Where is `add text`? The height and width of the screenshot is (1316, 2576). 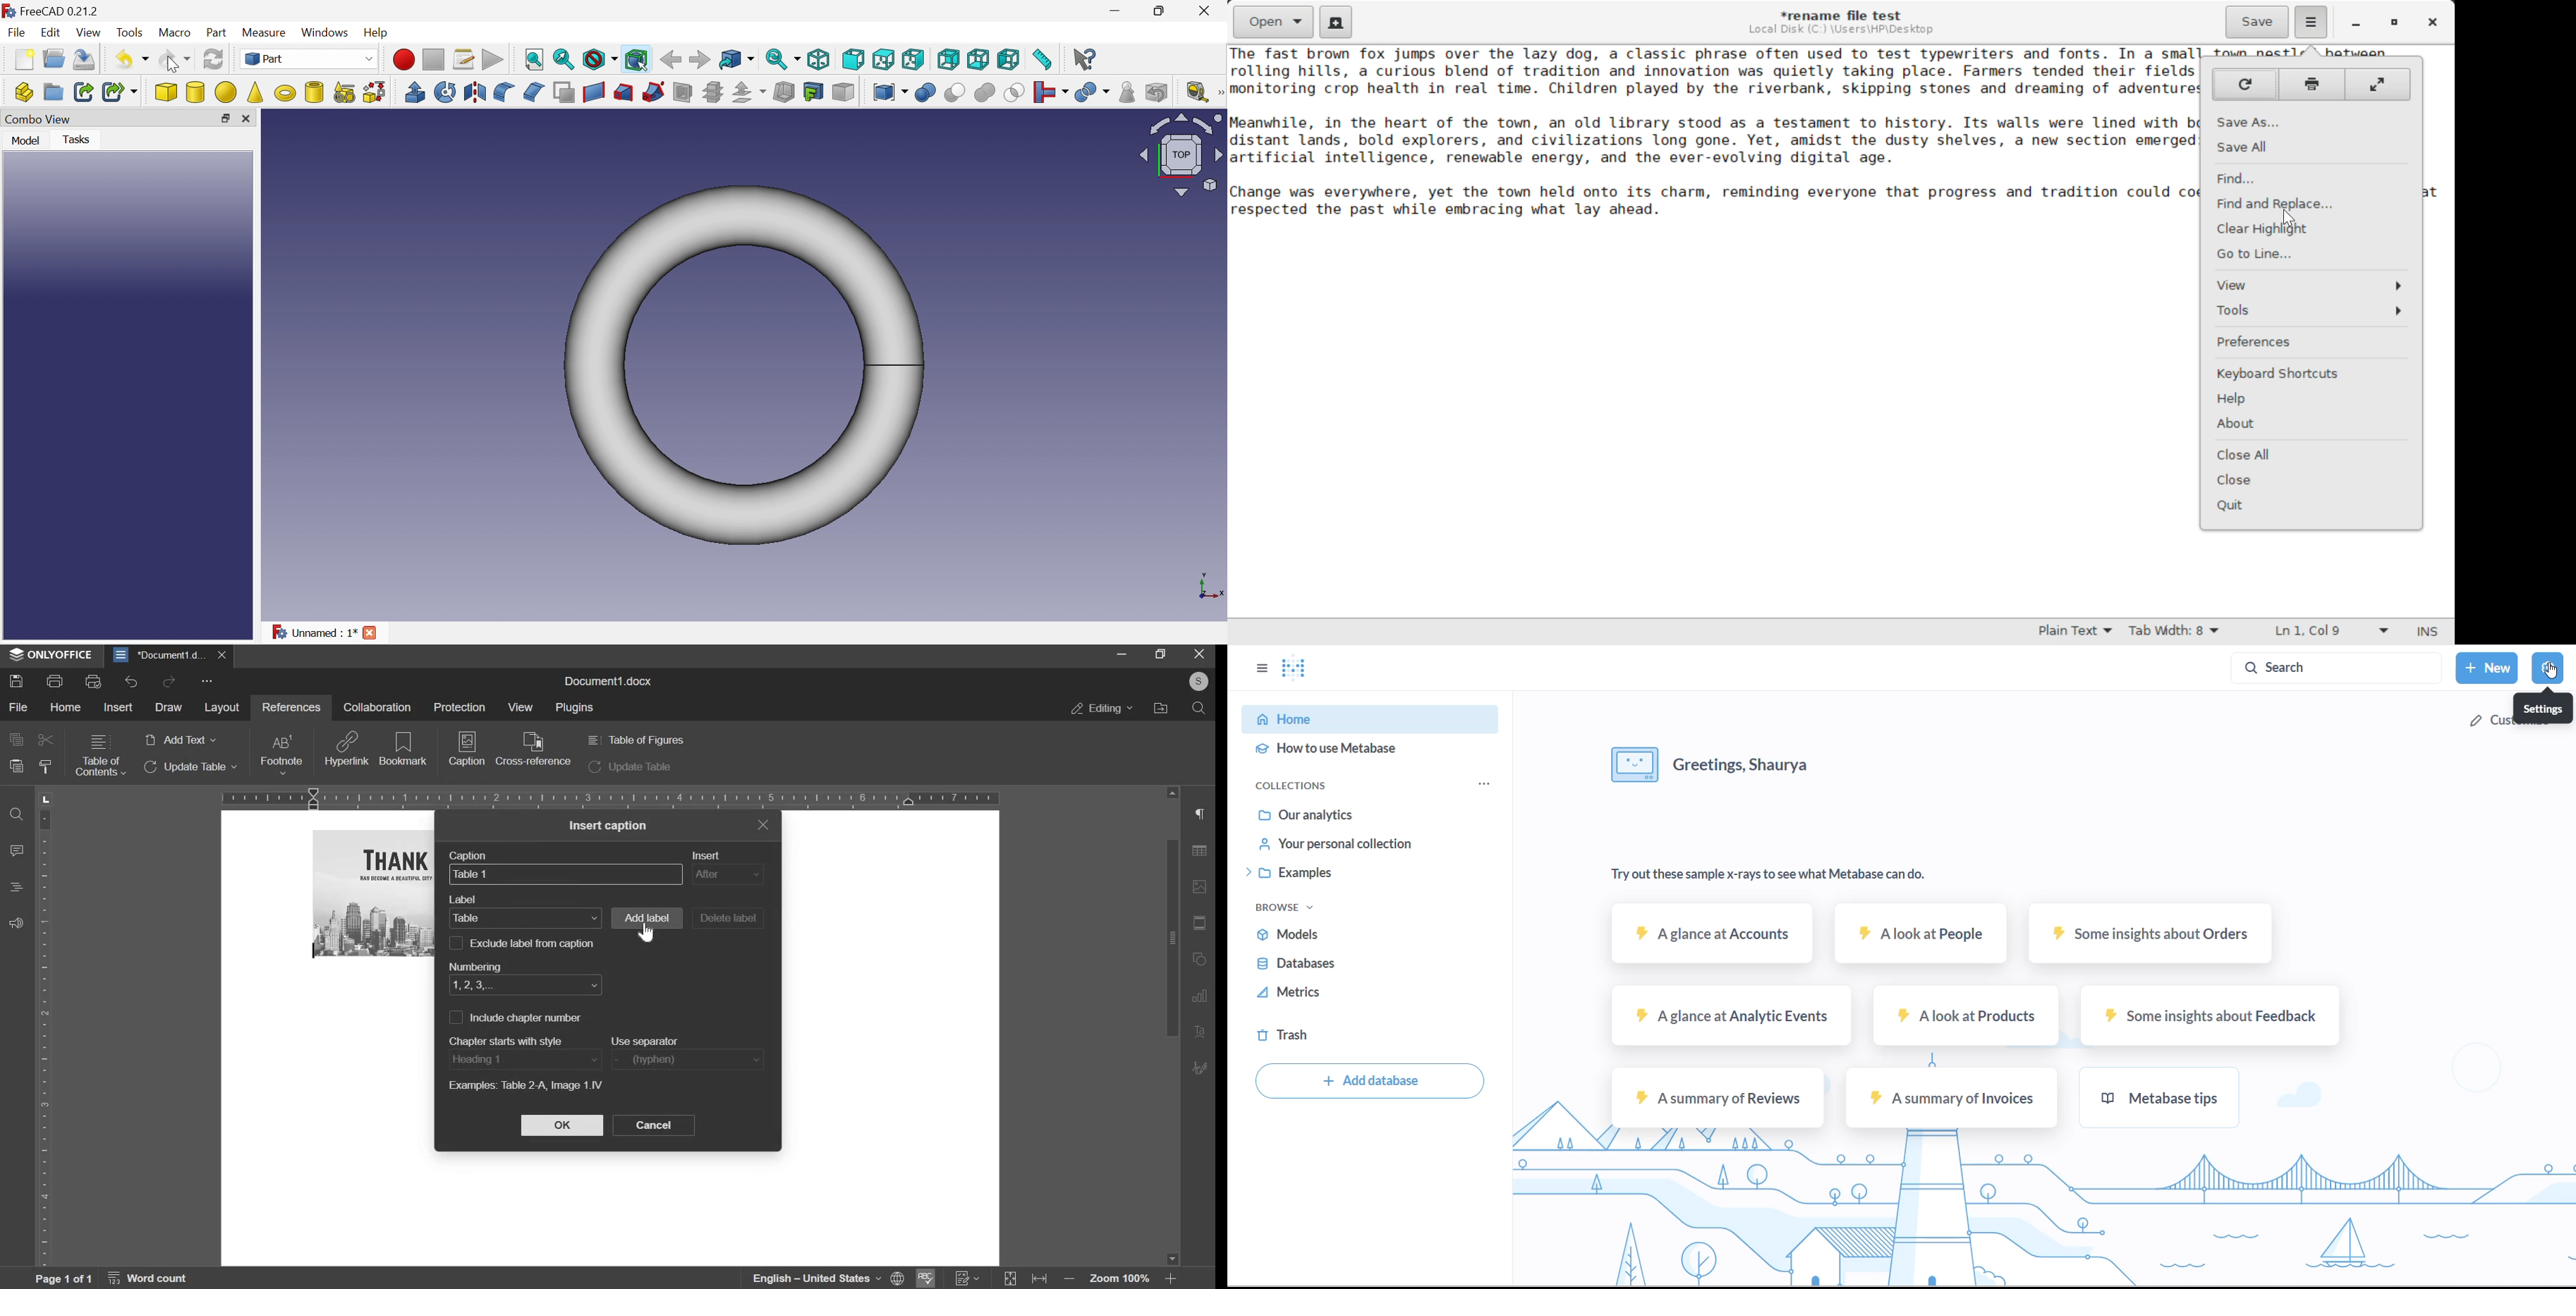
add text is located at coordinates (179, 740).